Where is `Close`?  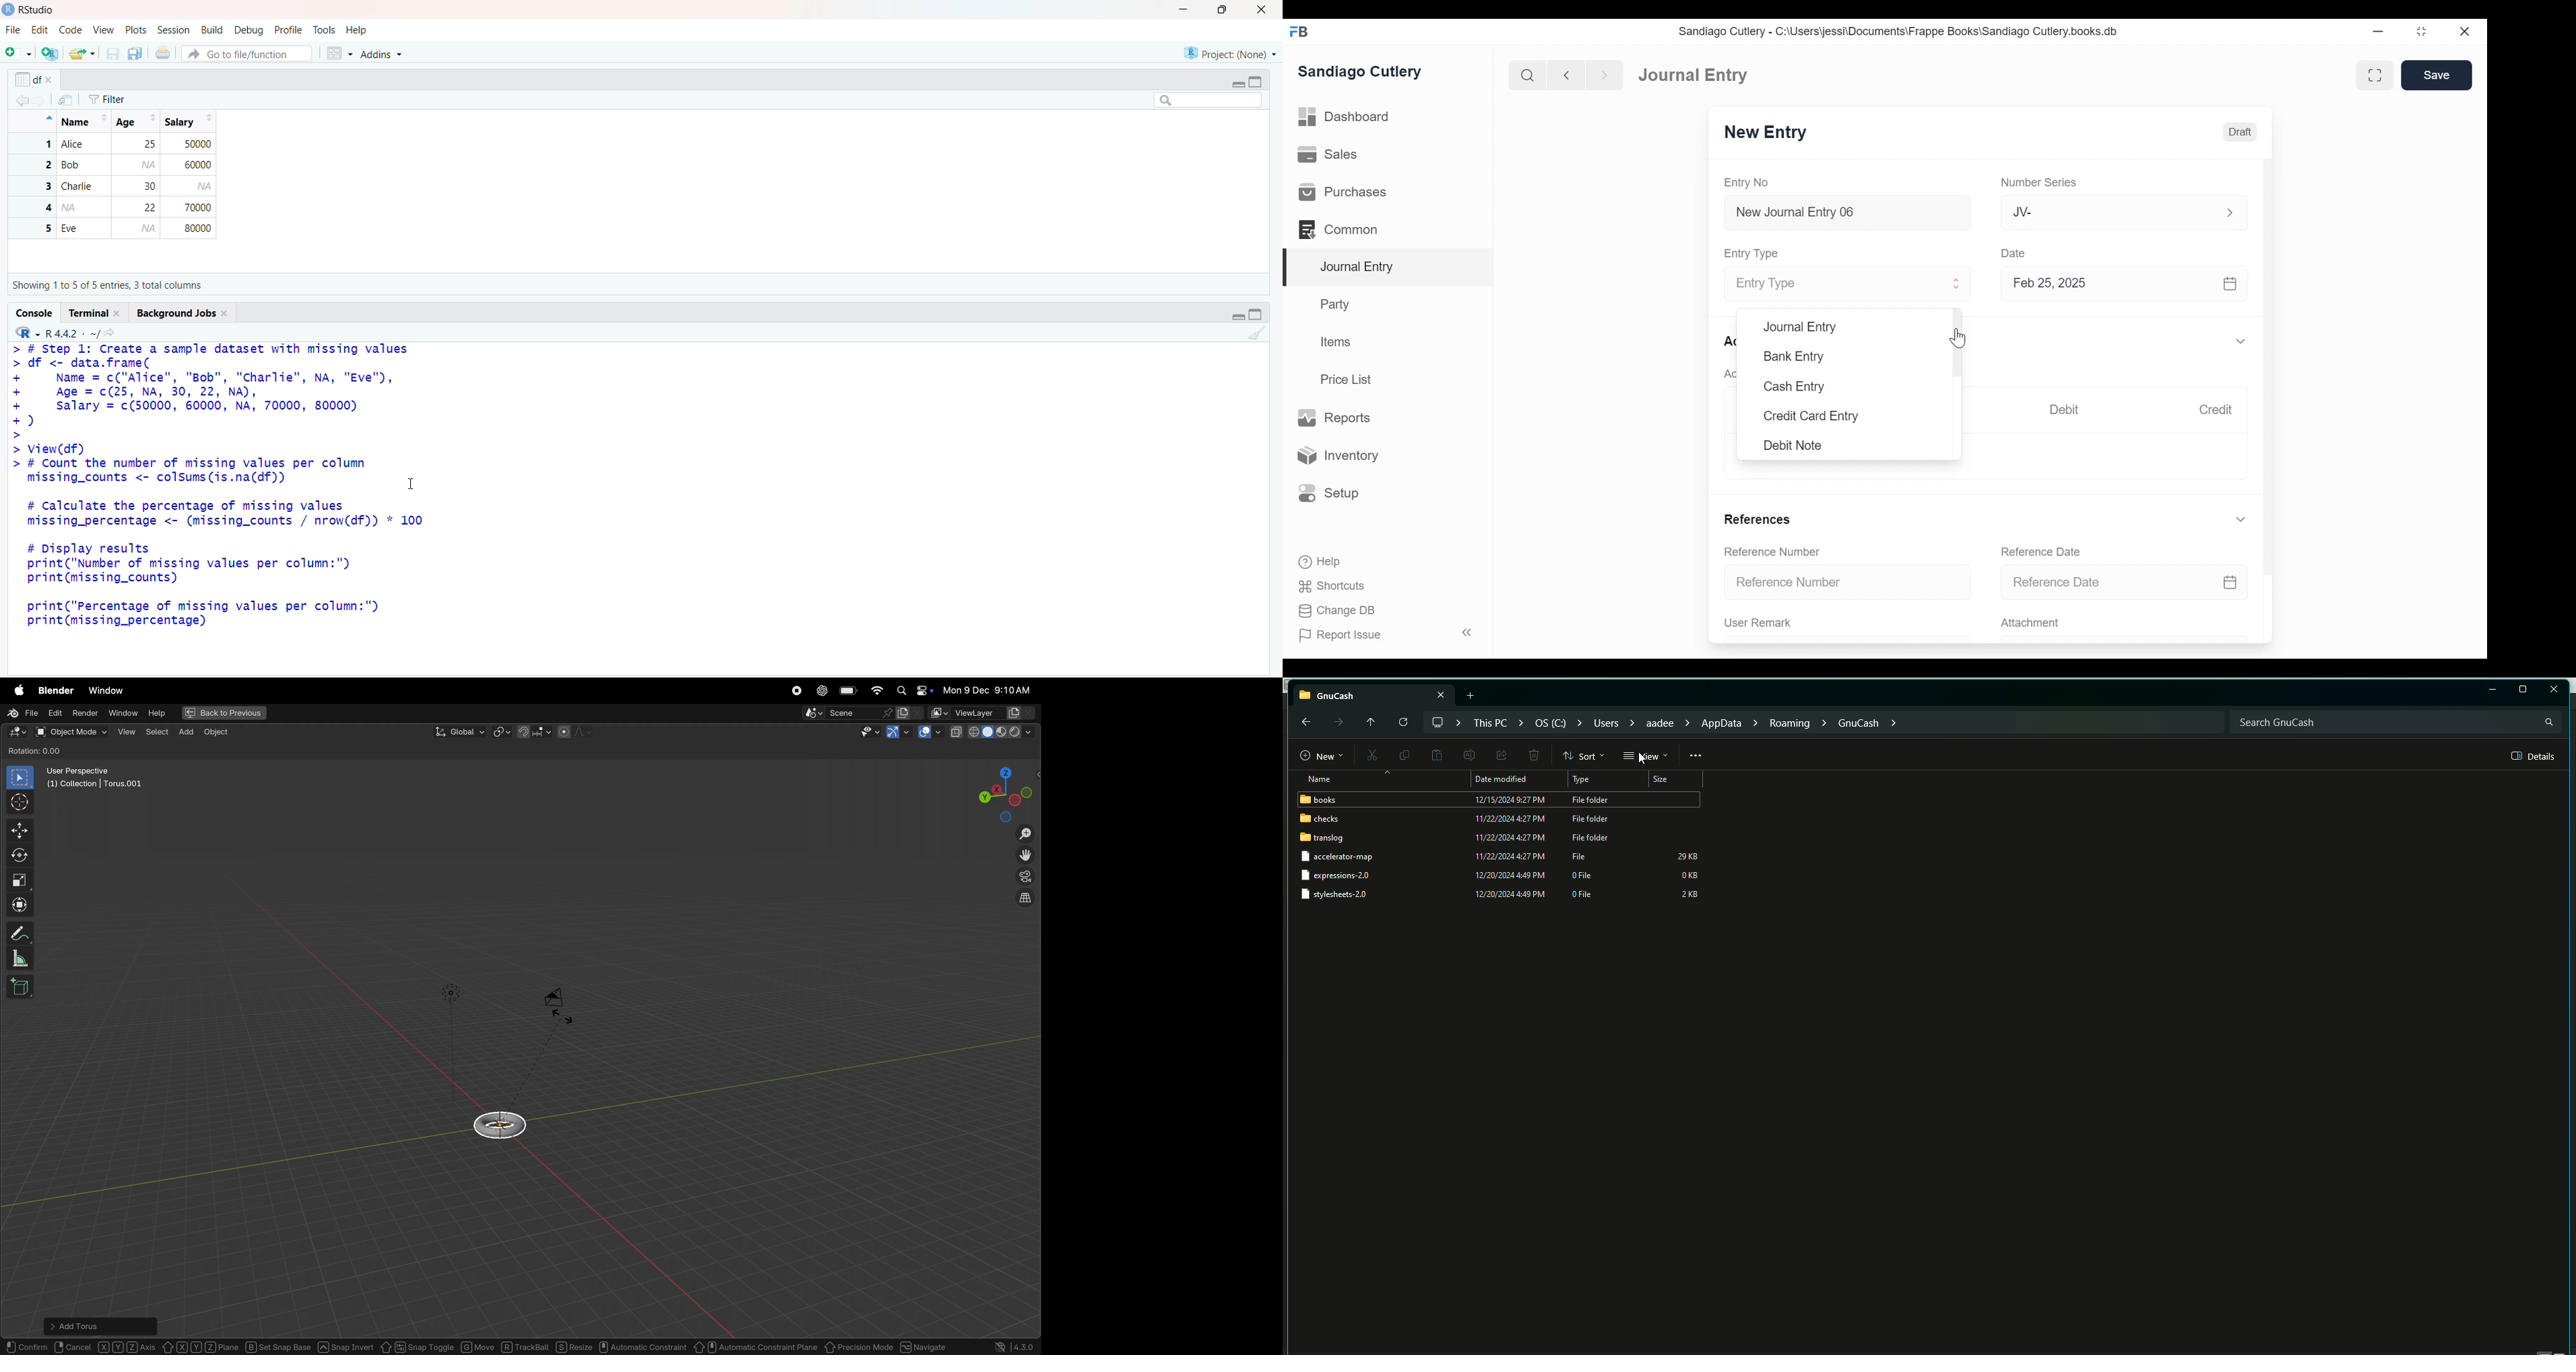
Close is located at coordinates (2467, 31).